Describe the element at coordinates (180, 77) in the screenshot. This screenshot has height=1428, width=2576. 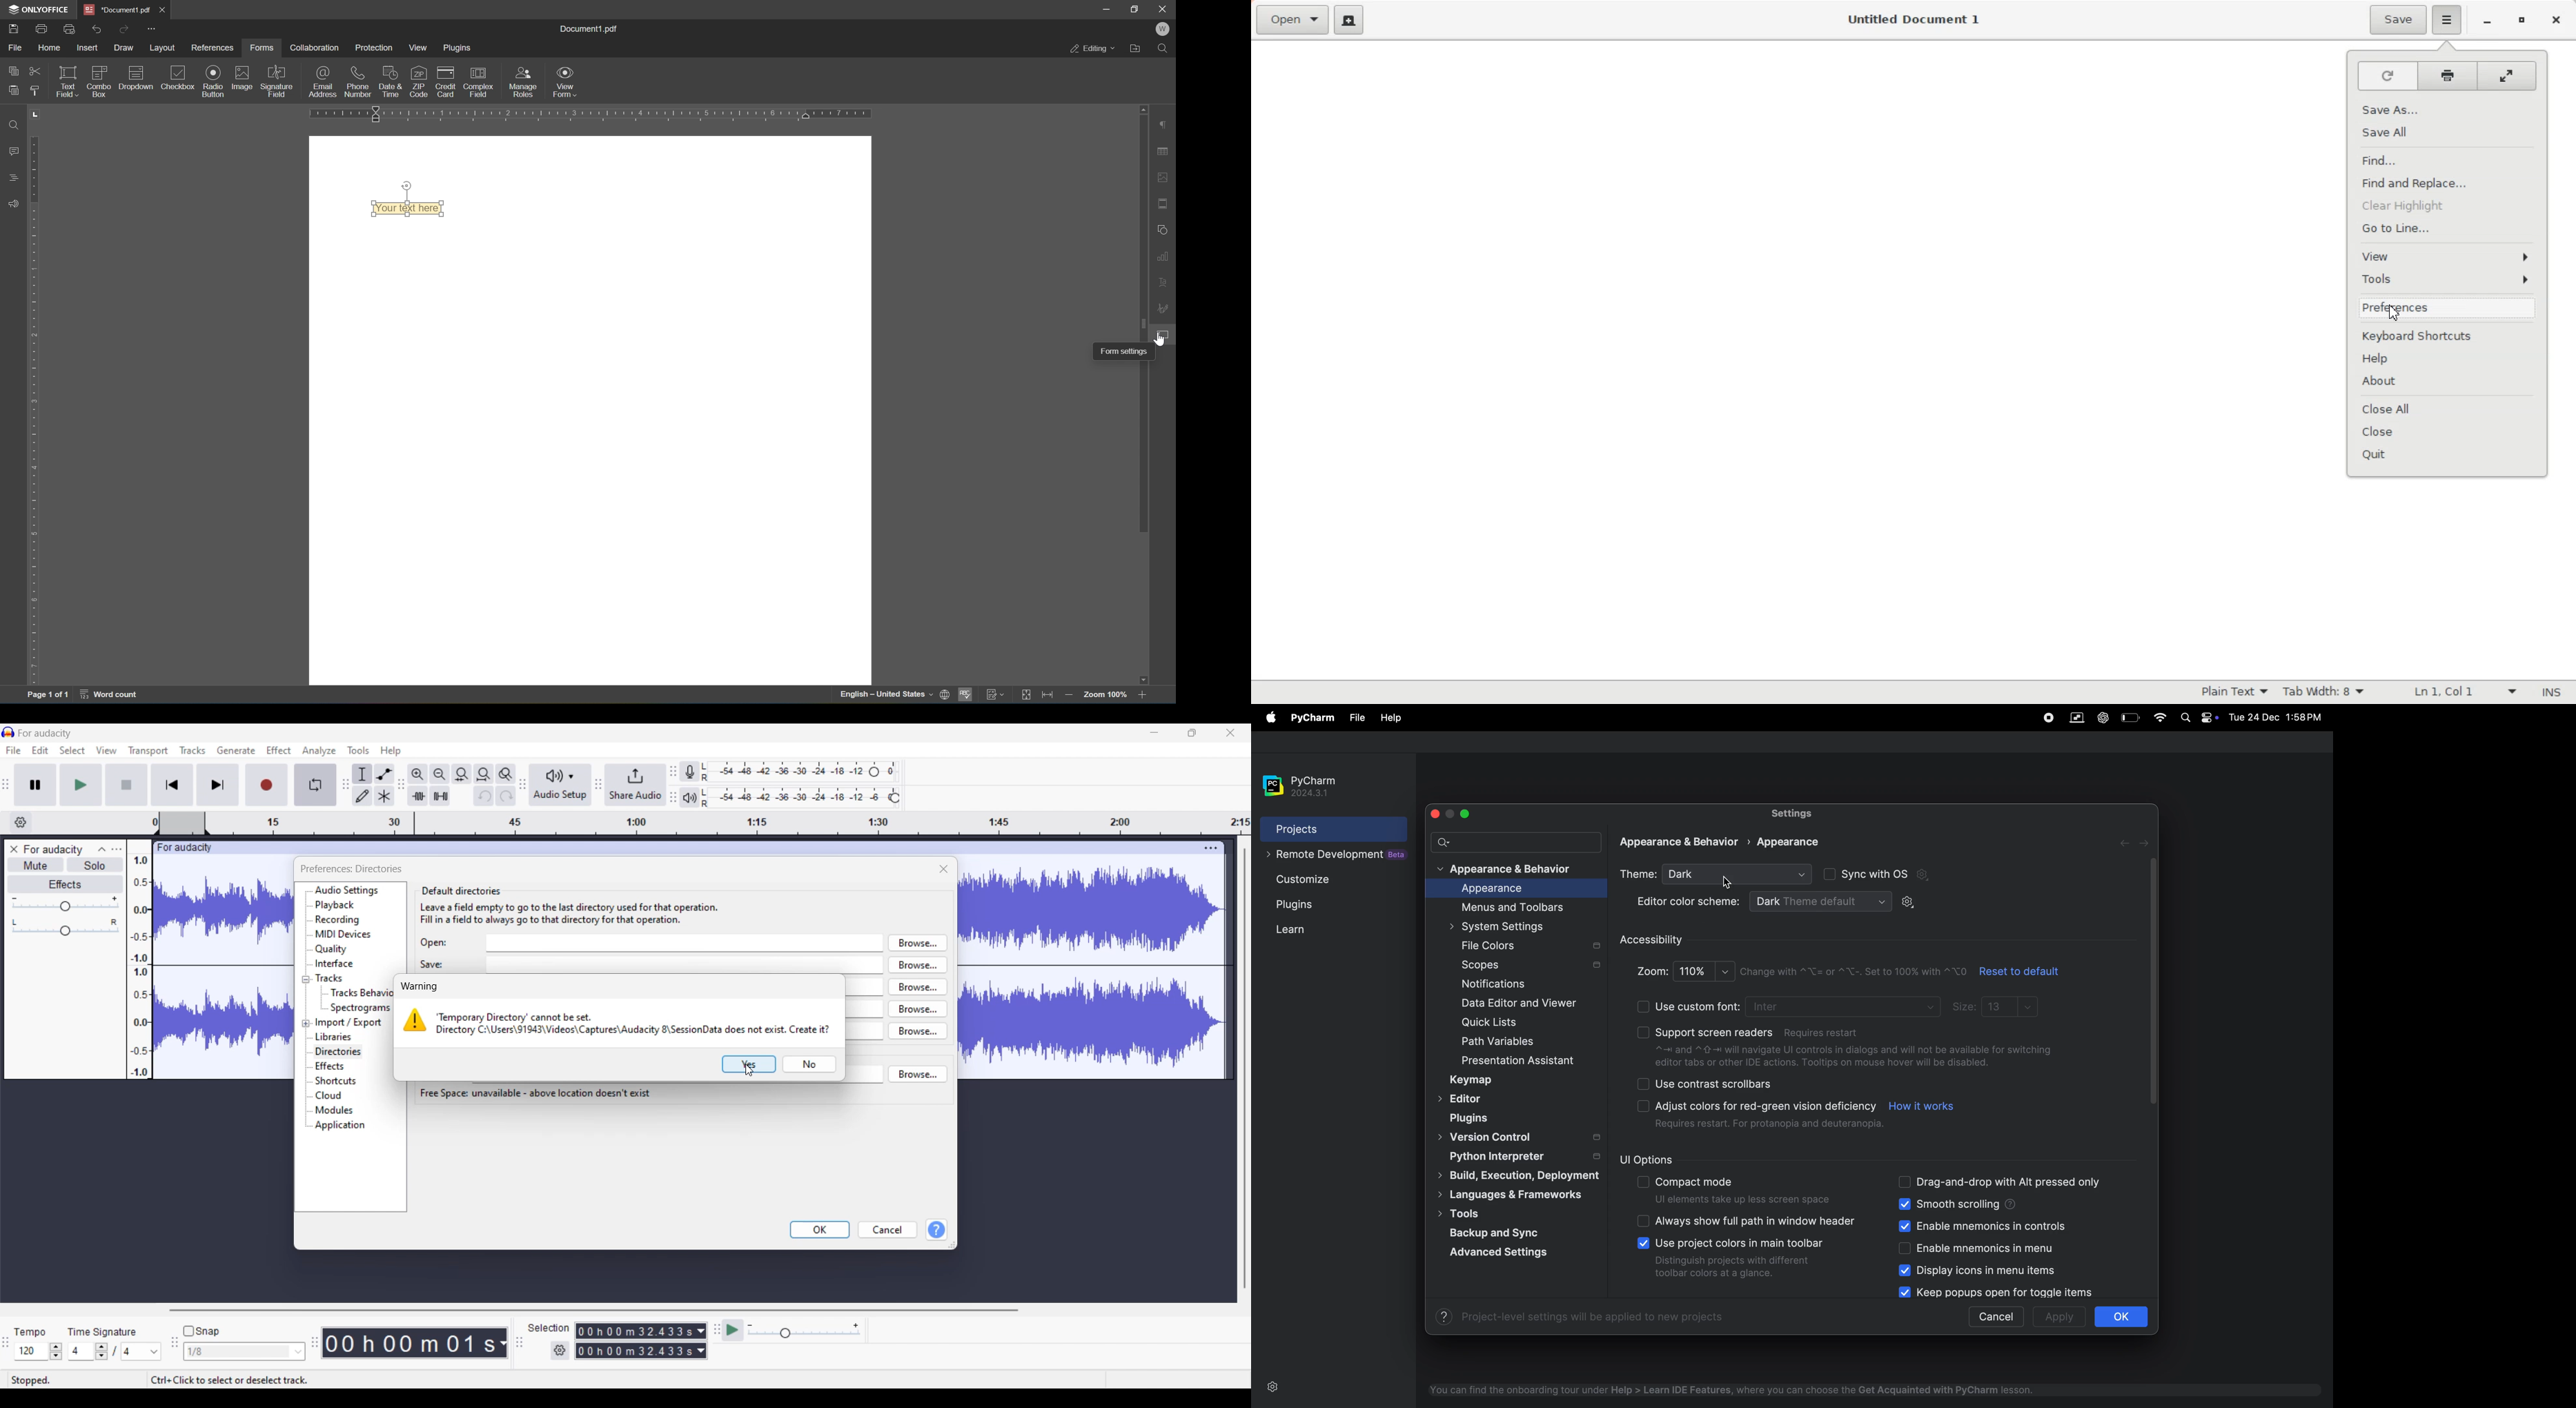
I see `checkbox` at that location.